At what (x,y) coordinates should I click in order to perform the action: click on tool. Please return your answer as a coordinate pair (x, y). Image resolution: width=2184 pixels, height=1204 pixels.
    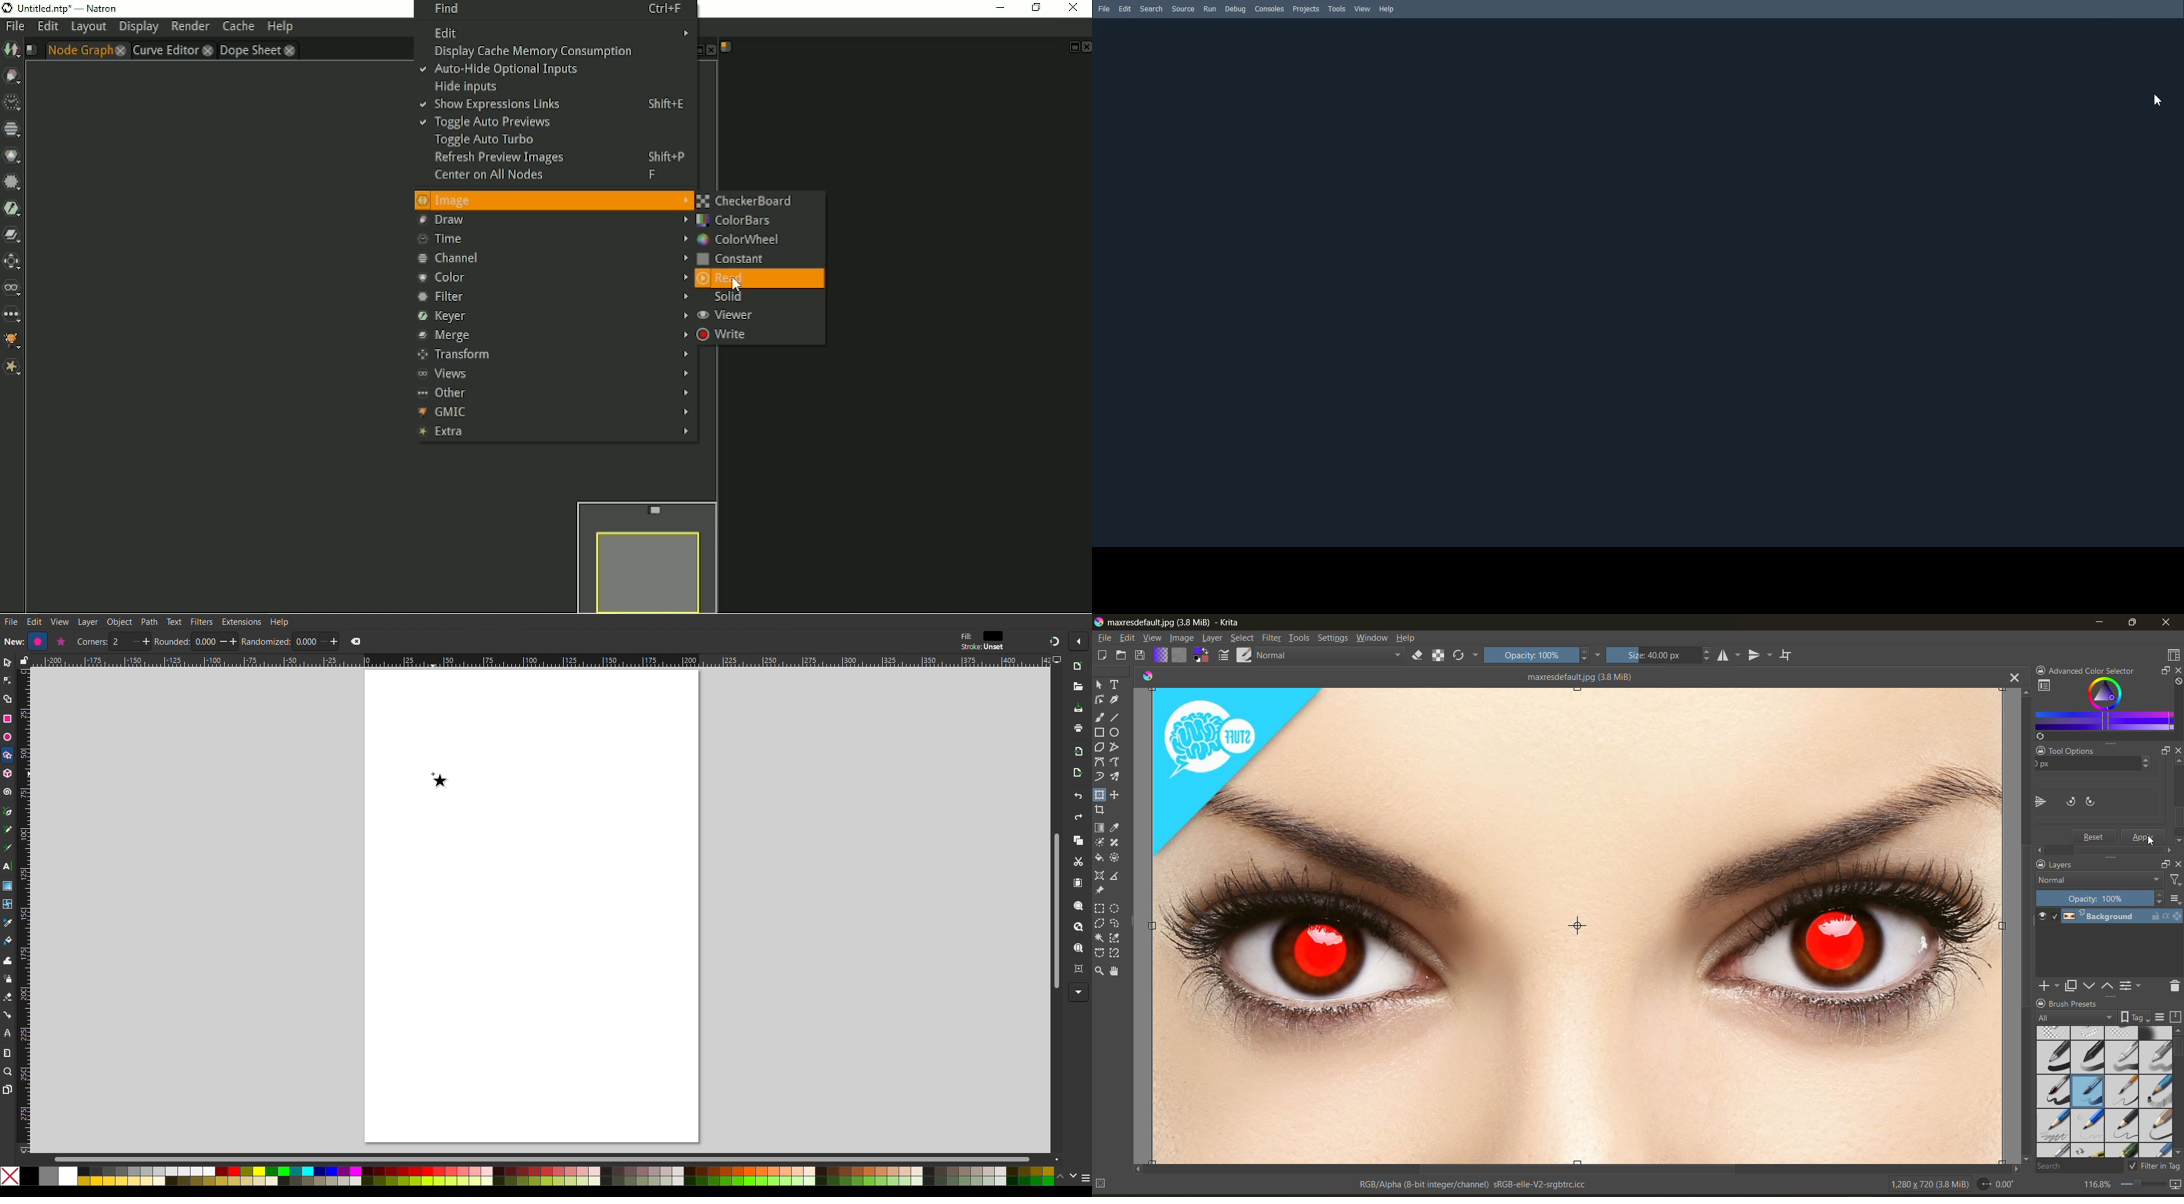
    Looking at the image, I should click on (1116, 924).